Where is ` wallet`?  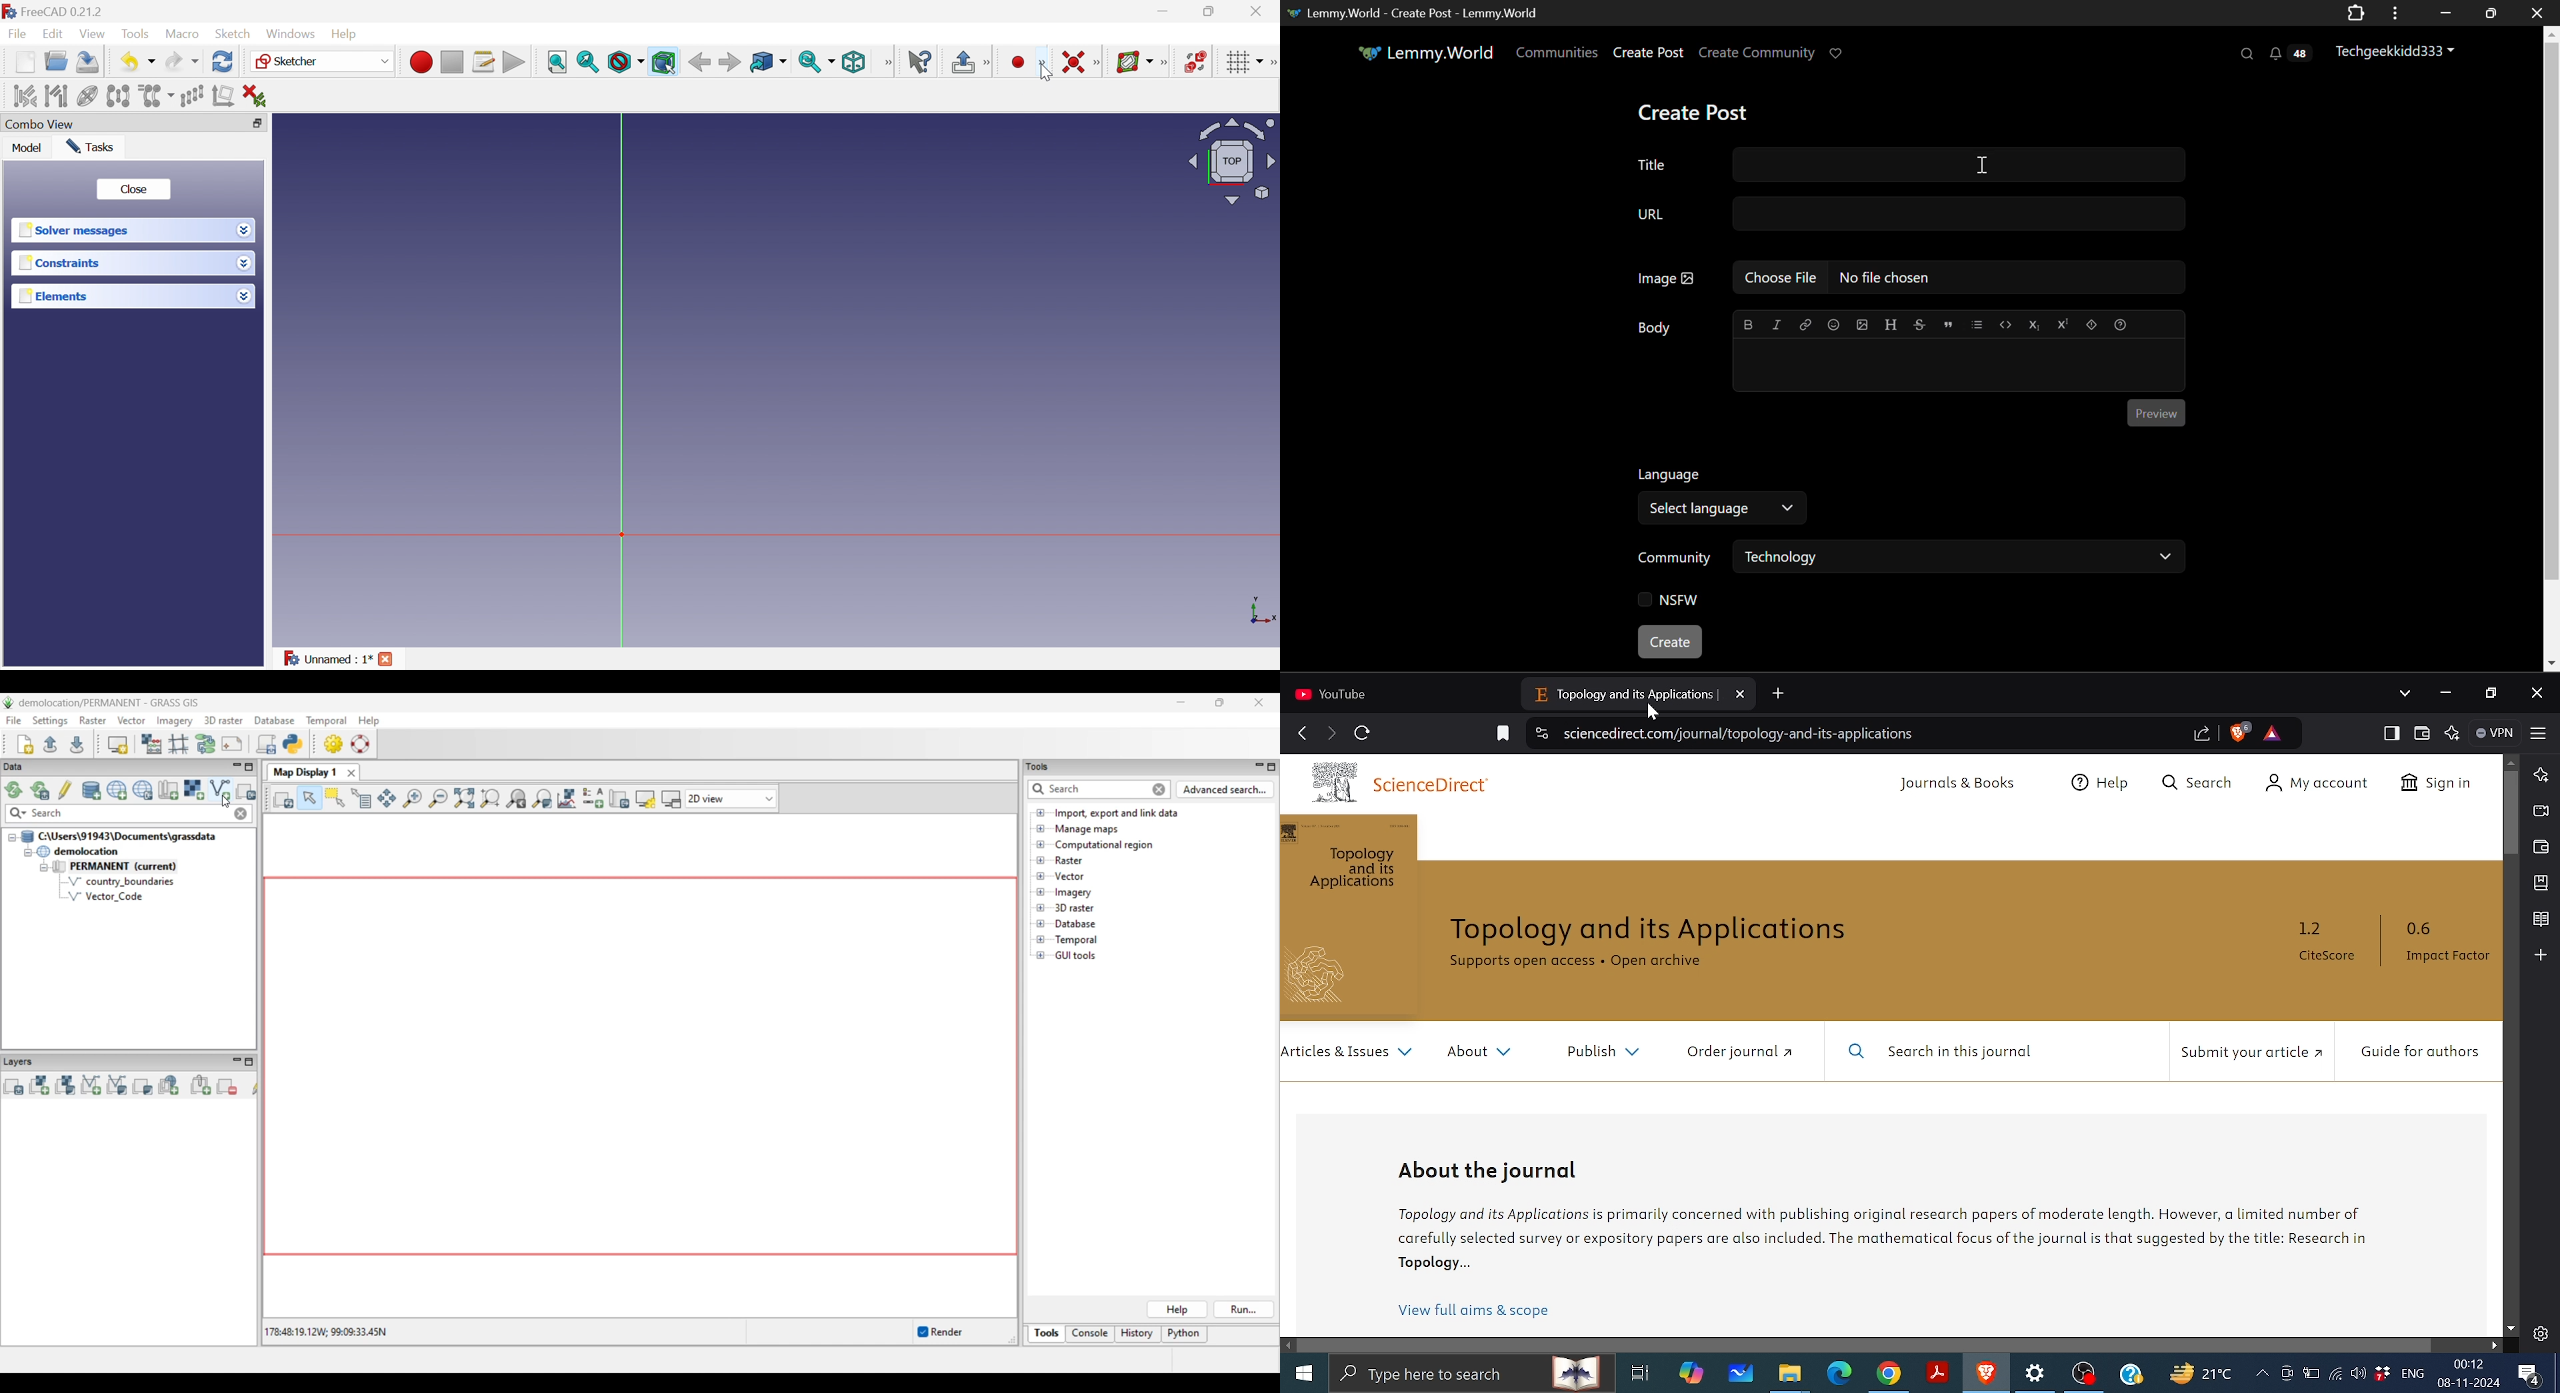
 wallet is located at coordinates (2423, 734).